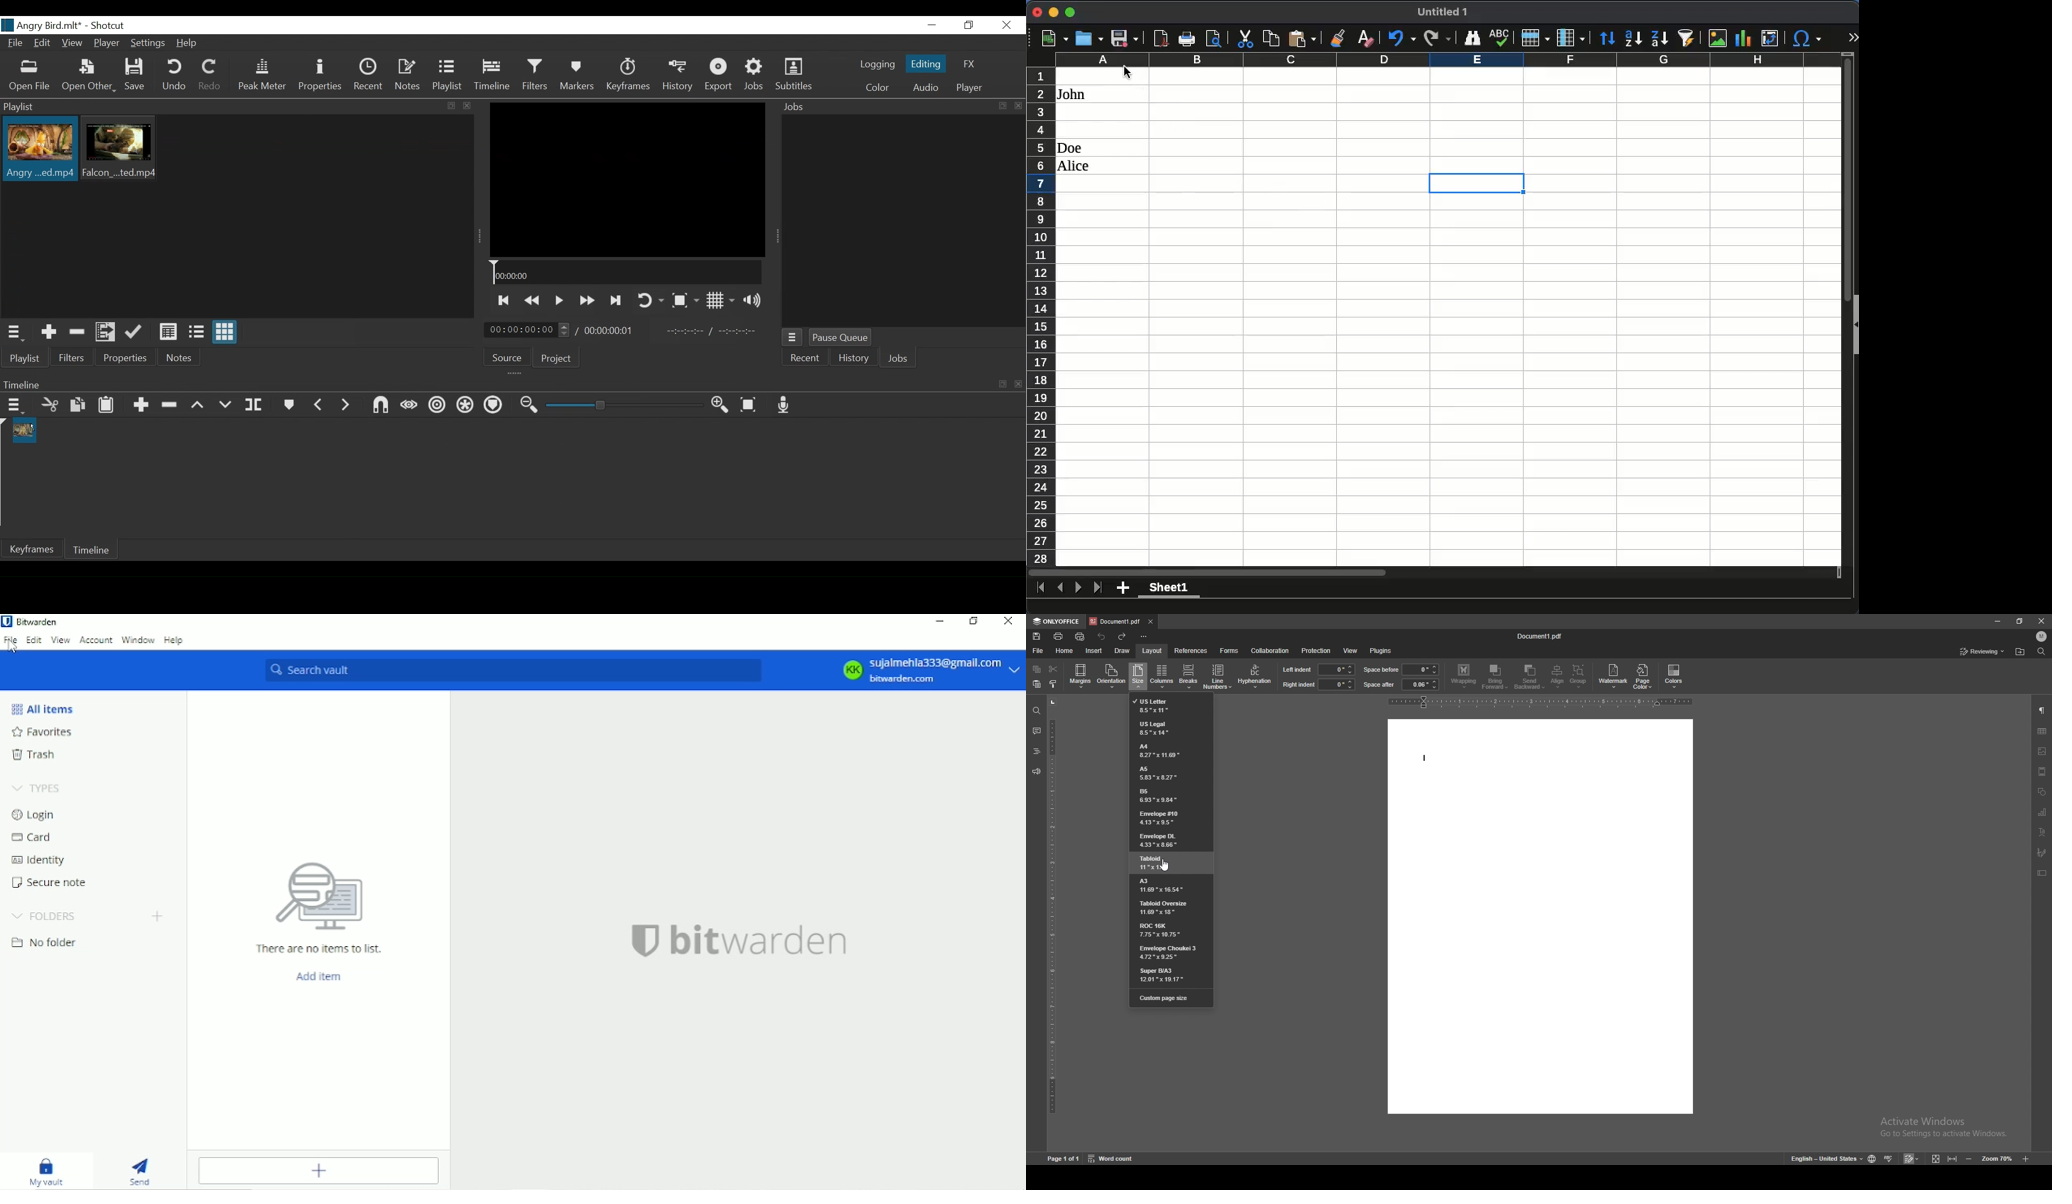 This screenshot has height=1204, width=2072. I want to click on input space after, so click(1420, 685).